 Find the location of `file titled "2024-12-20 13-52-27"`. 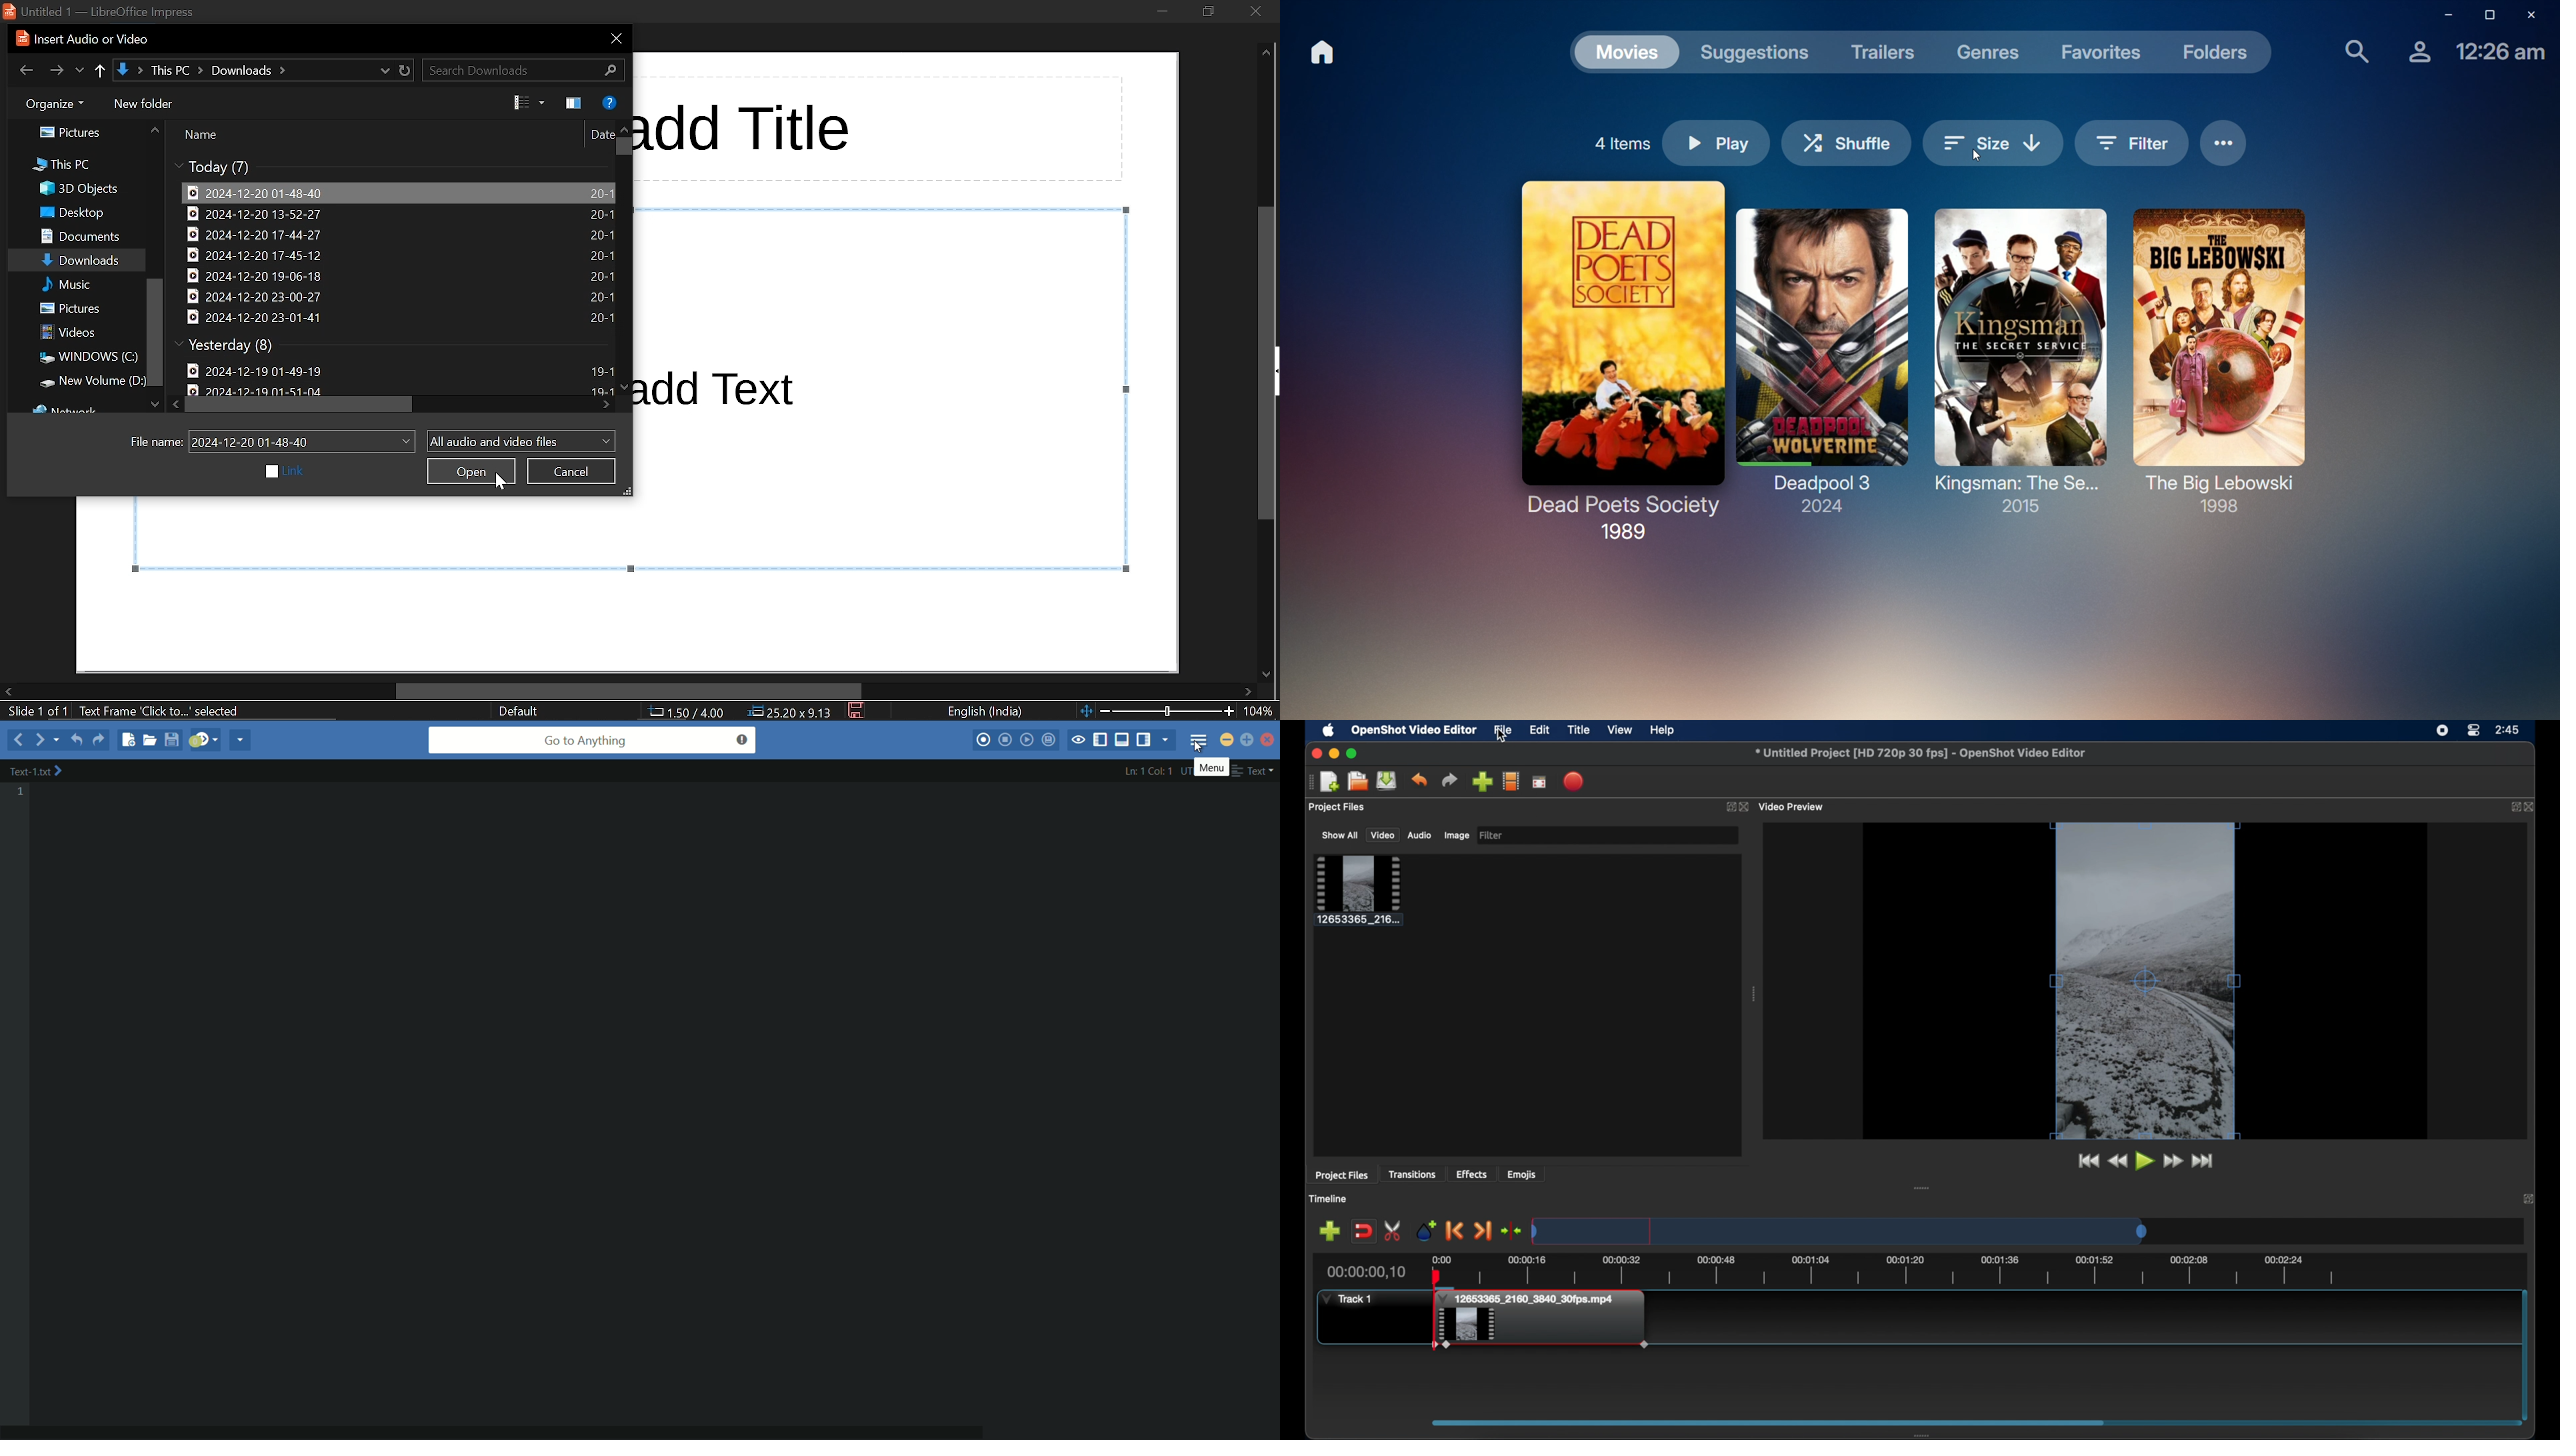

file titled "2024-12-20 13-52-27" is located at coordinates (395, 213).